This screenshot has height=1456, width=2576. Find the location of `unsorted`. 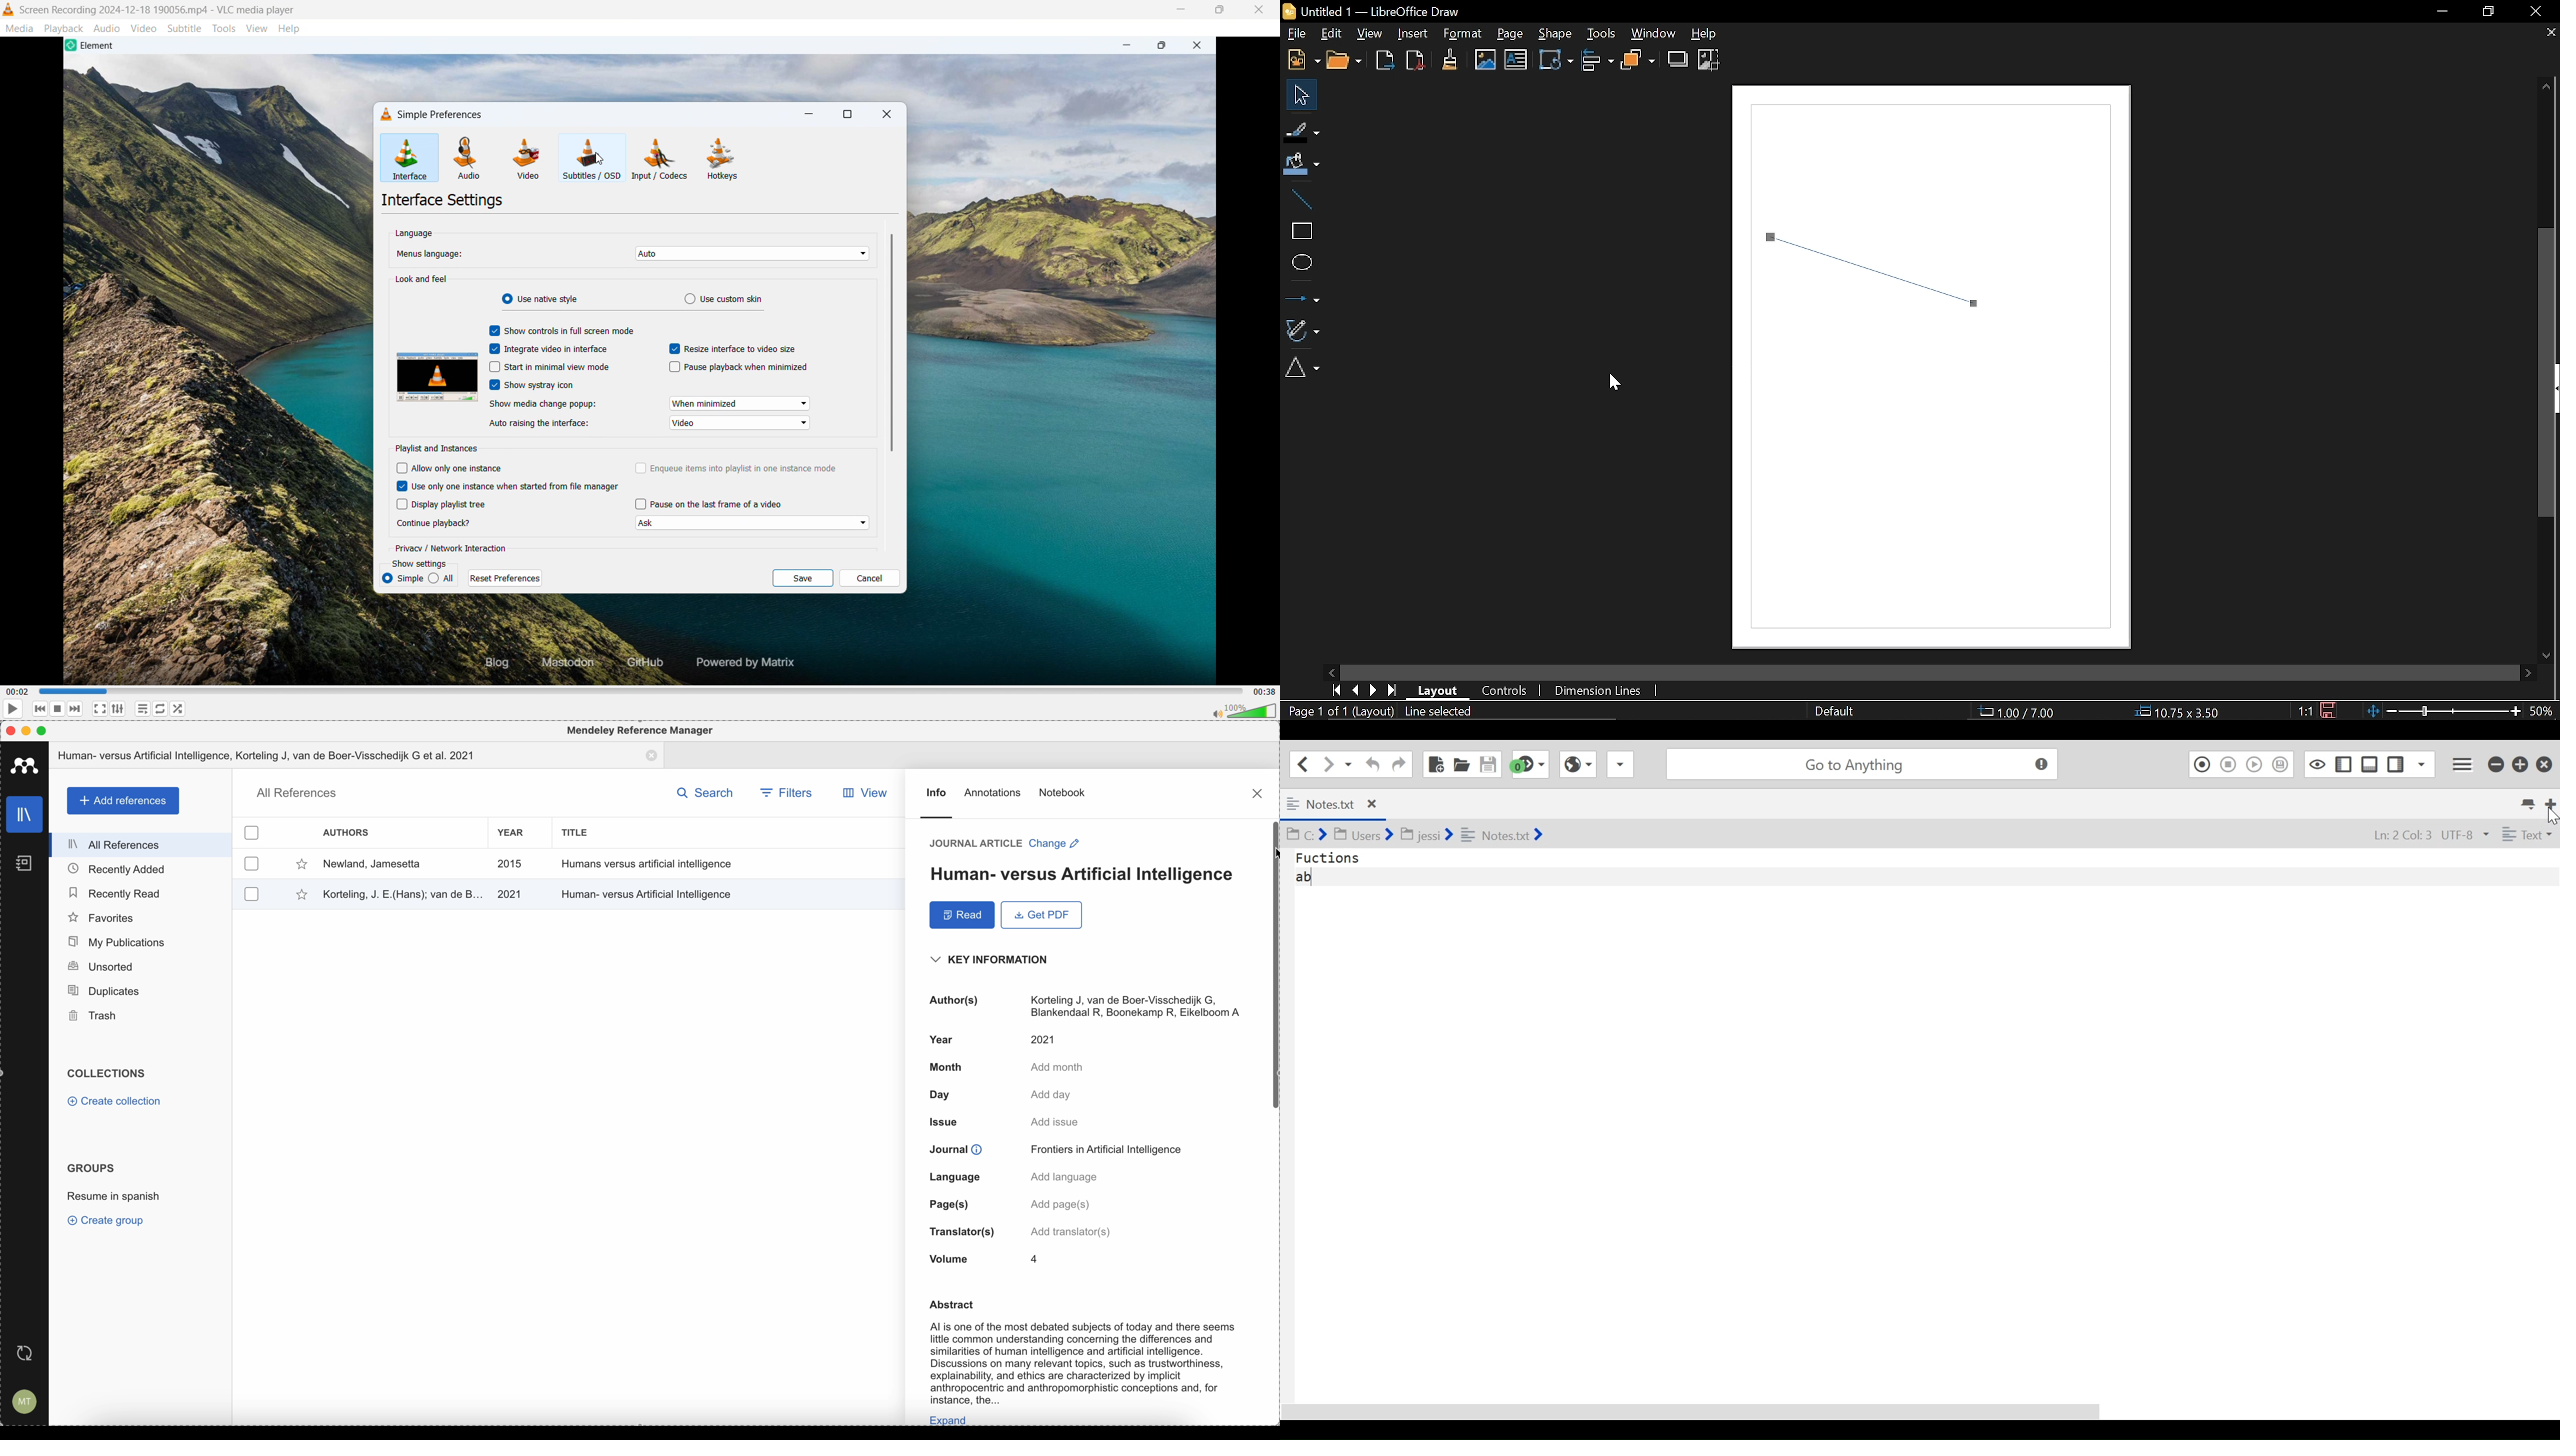

unsorted is located at coordinates (140, 968).